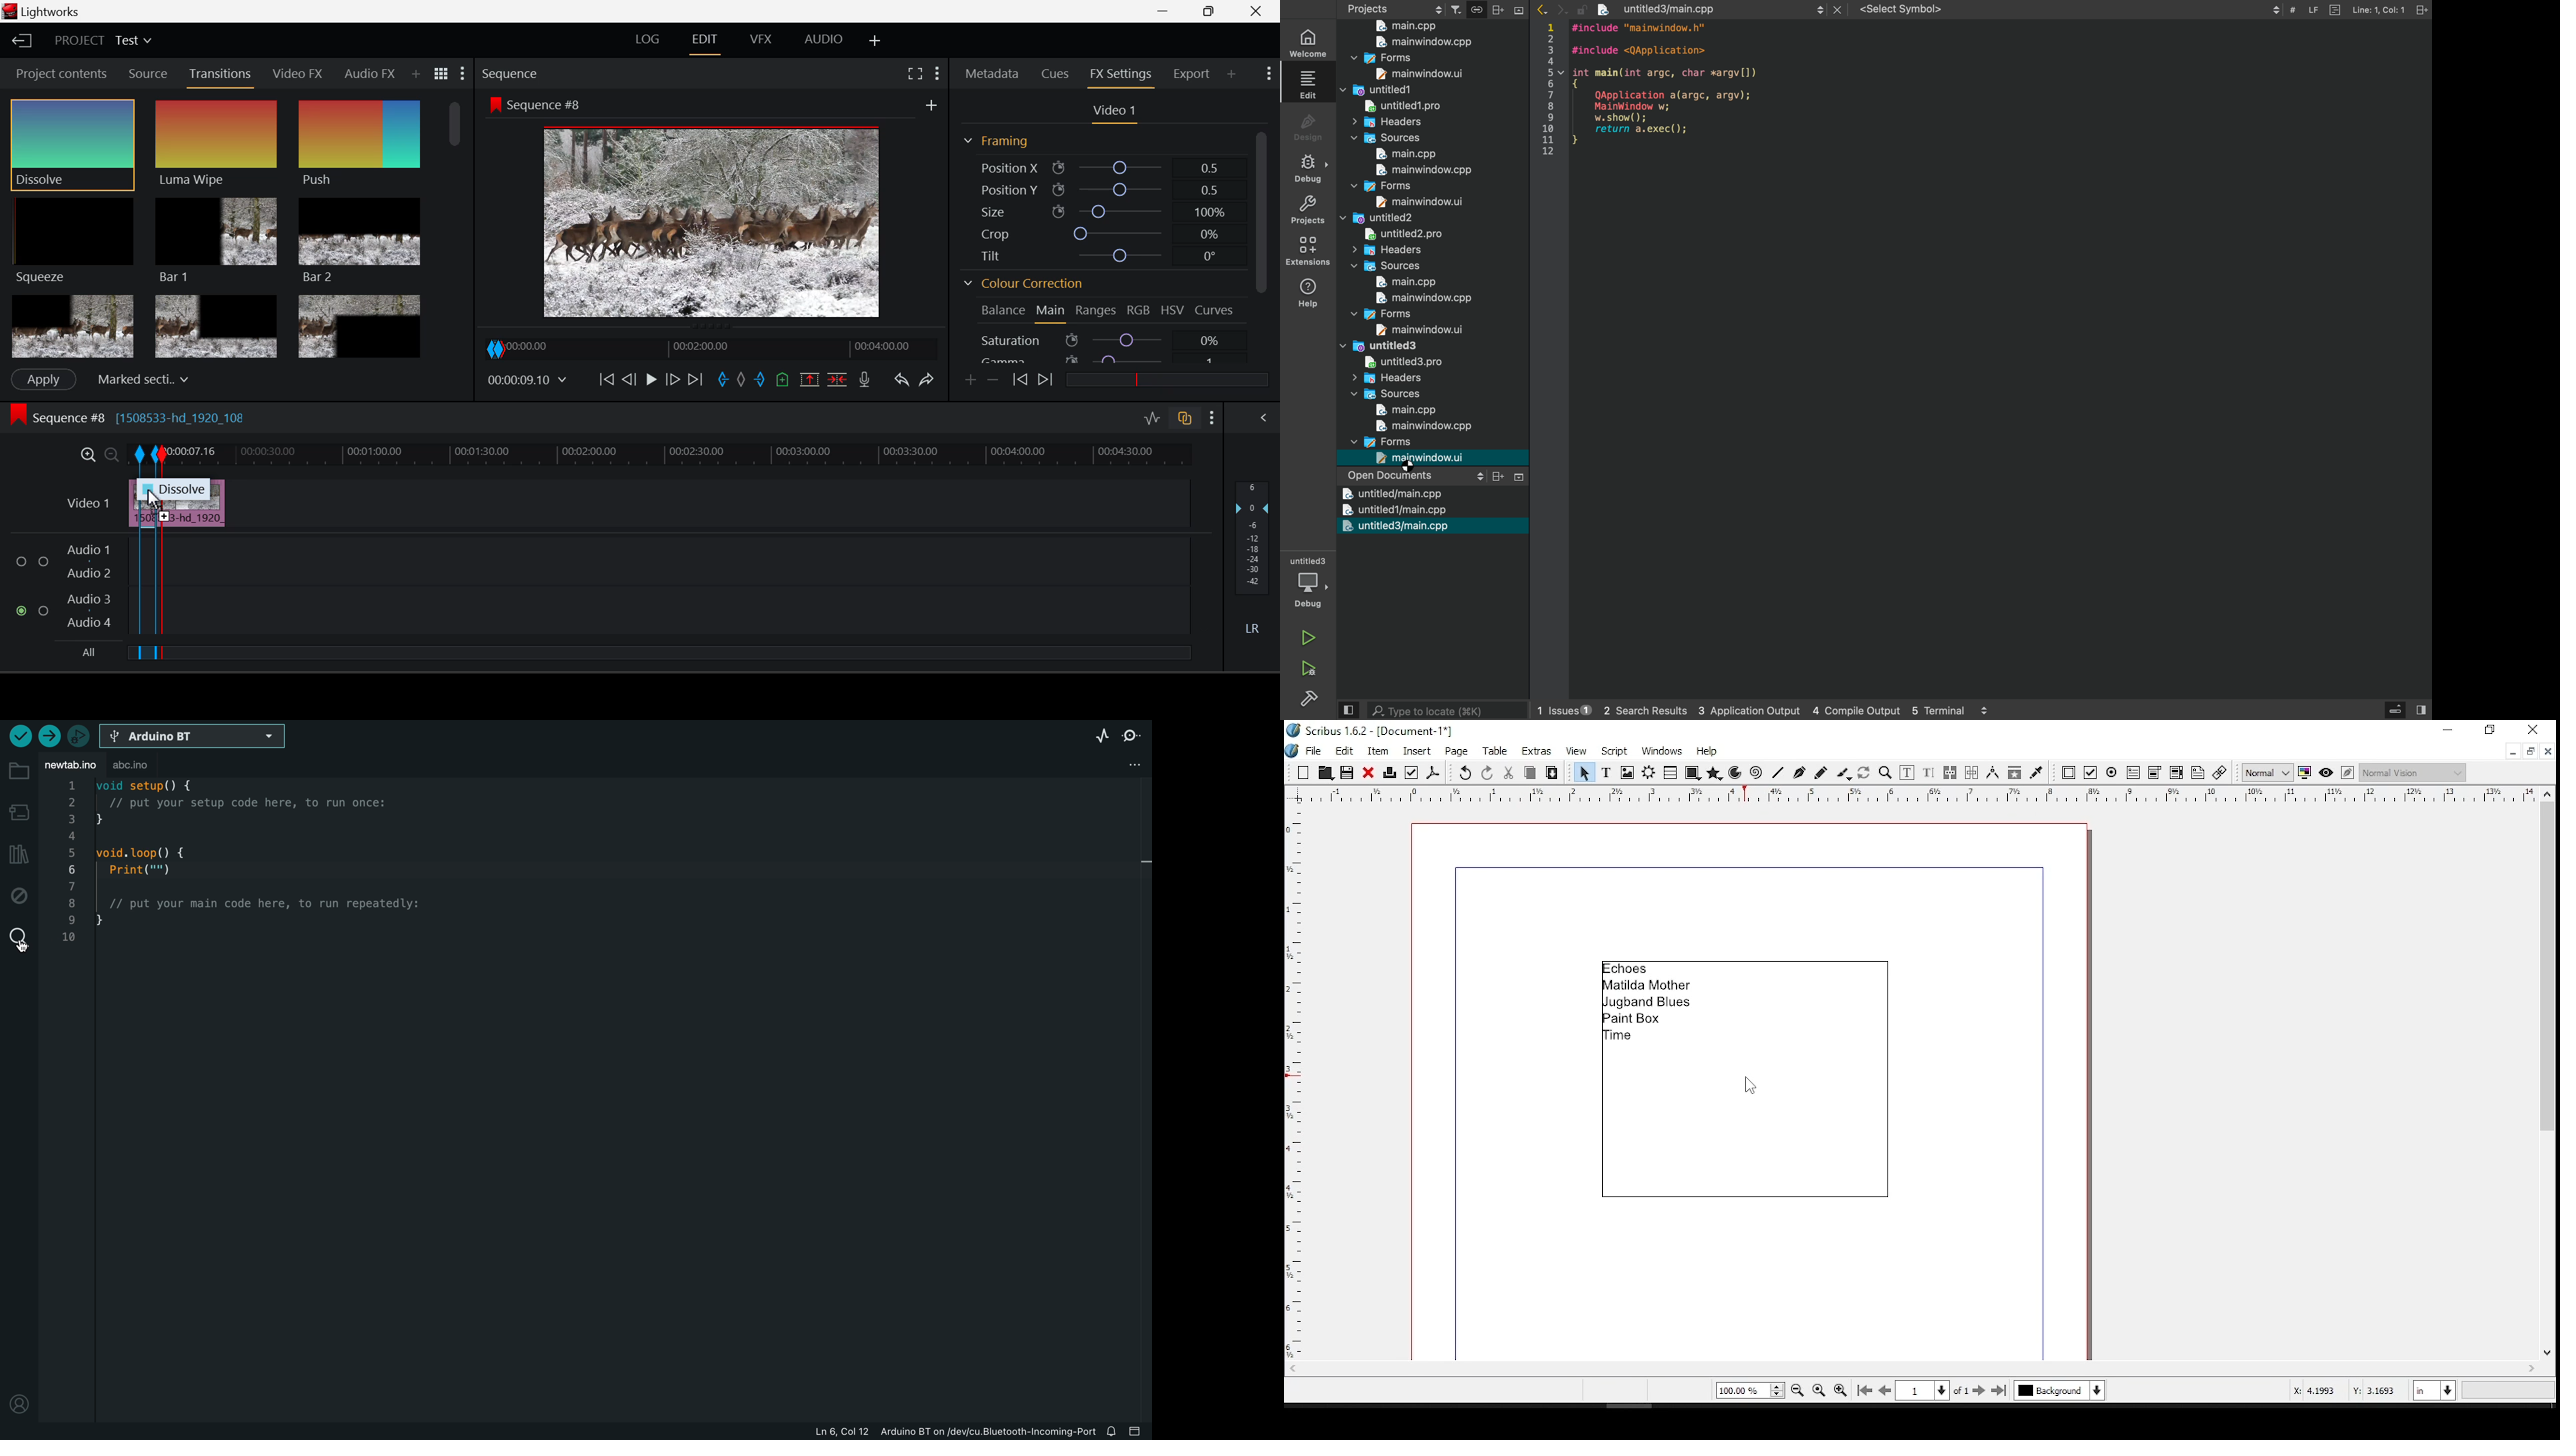  Describe the element at coordinates (781, 381) in the screenshot. I see `Mark Cue` at that location.